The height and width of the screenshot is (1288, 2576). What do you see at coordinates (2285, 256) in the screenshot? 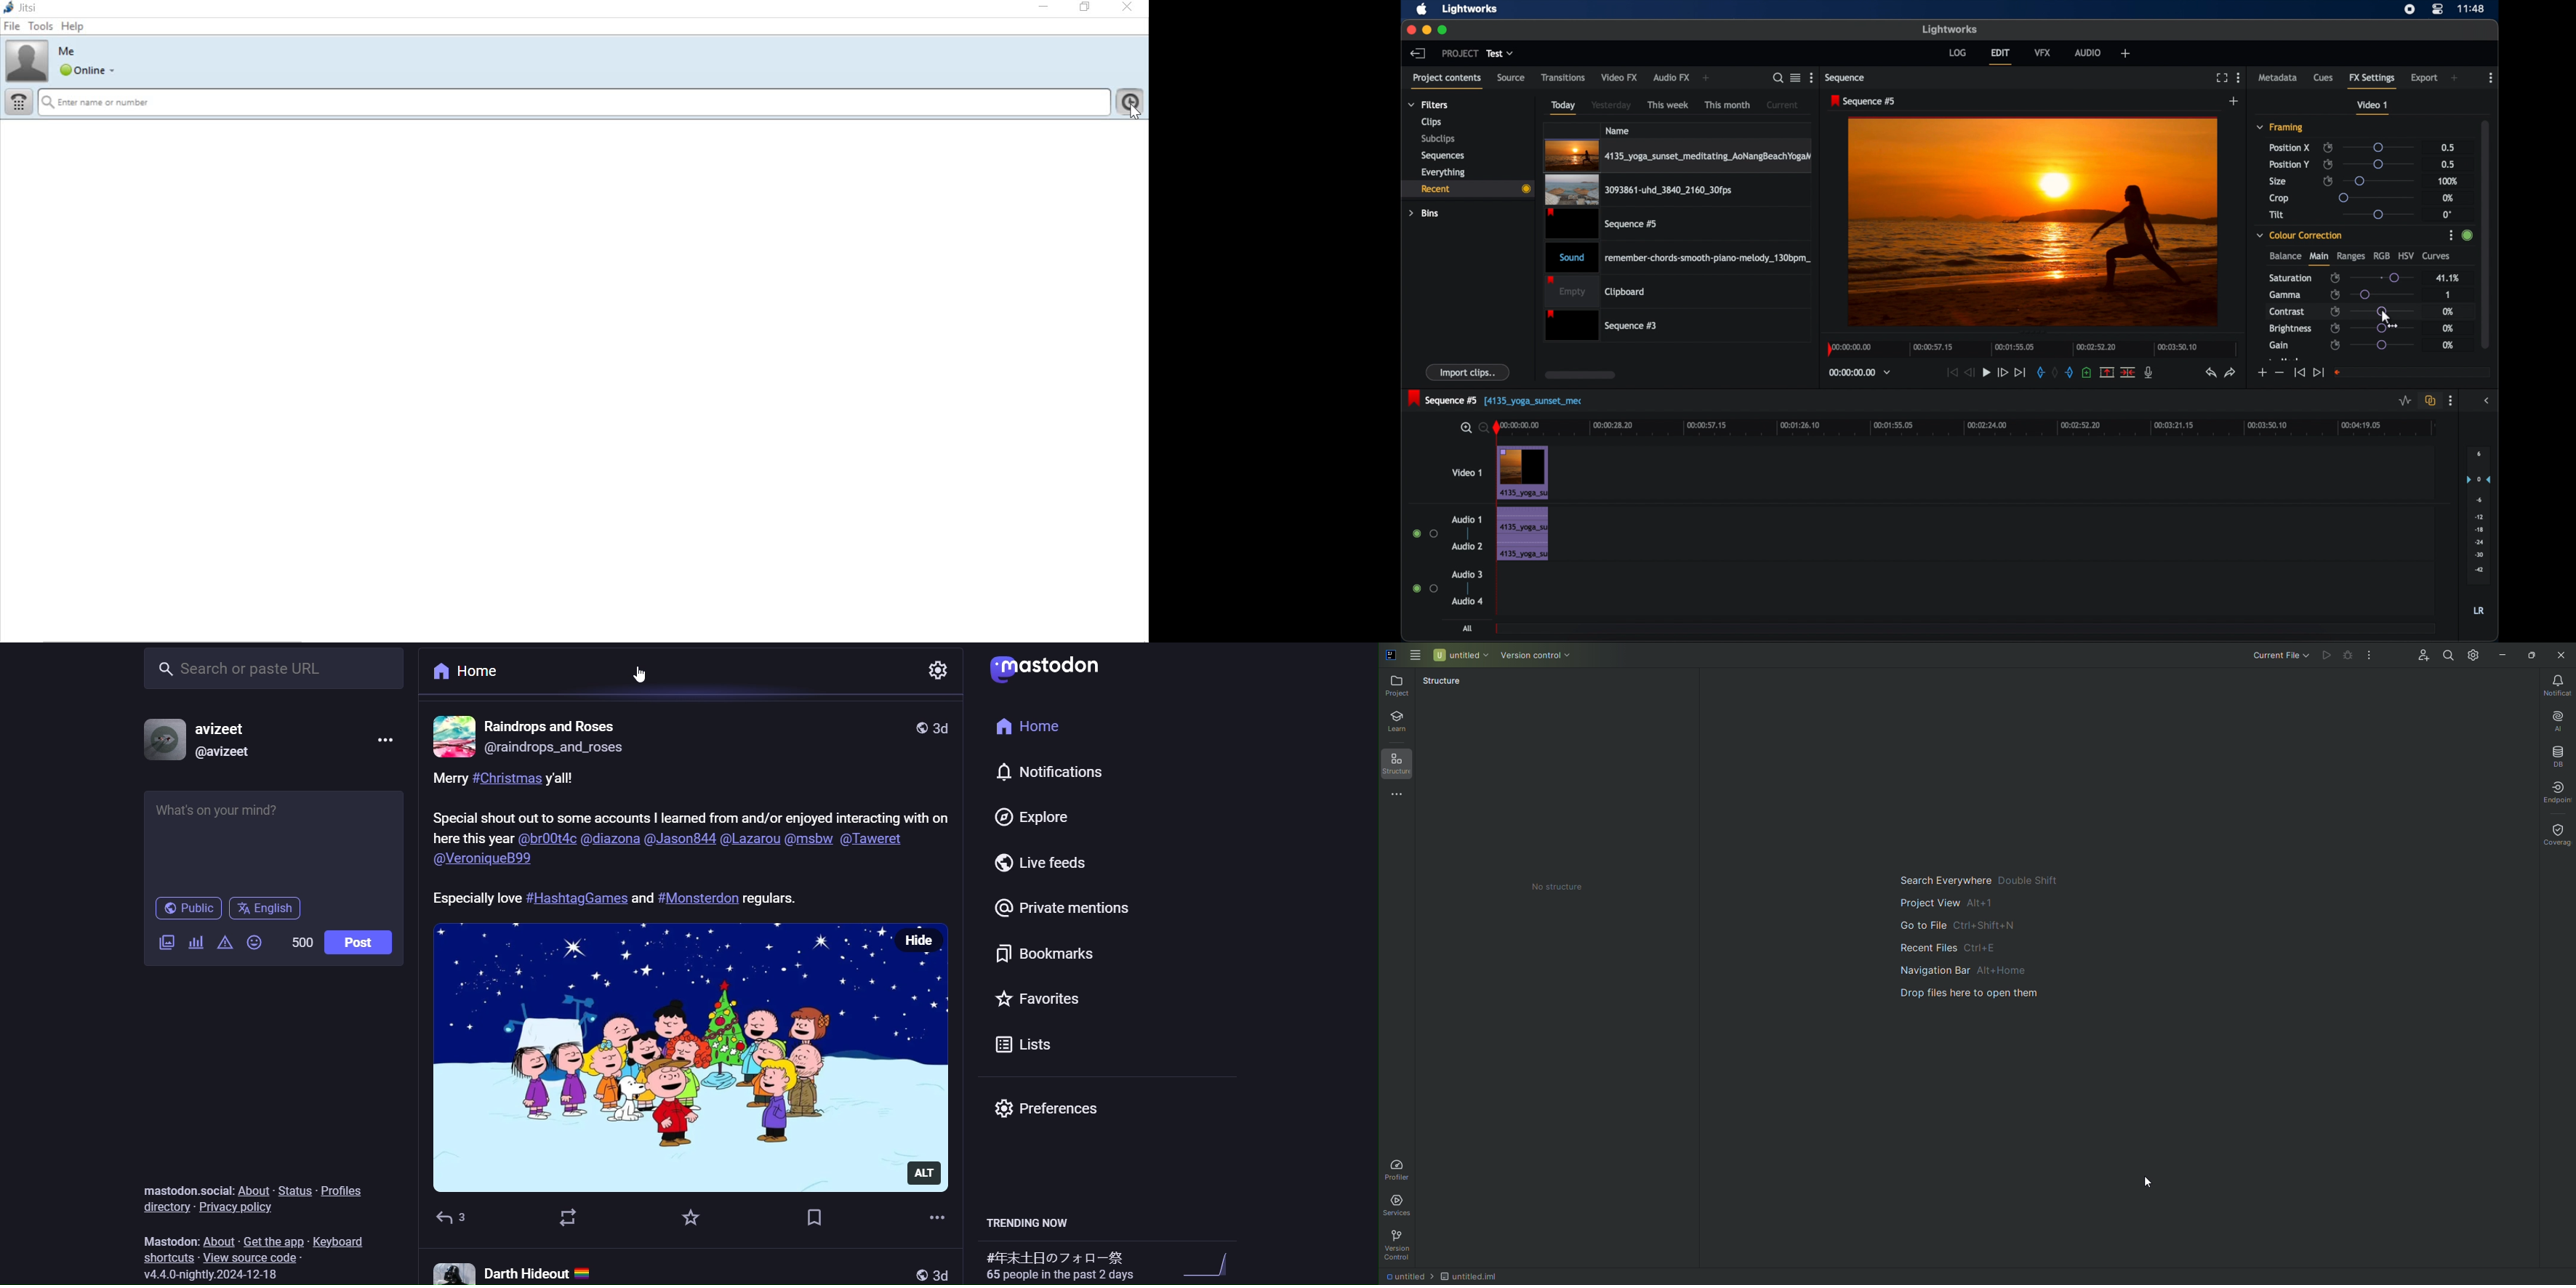
I see `balance` at bounding box center [2285, 256].